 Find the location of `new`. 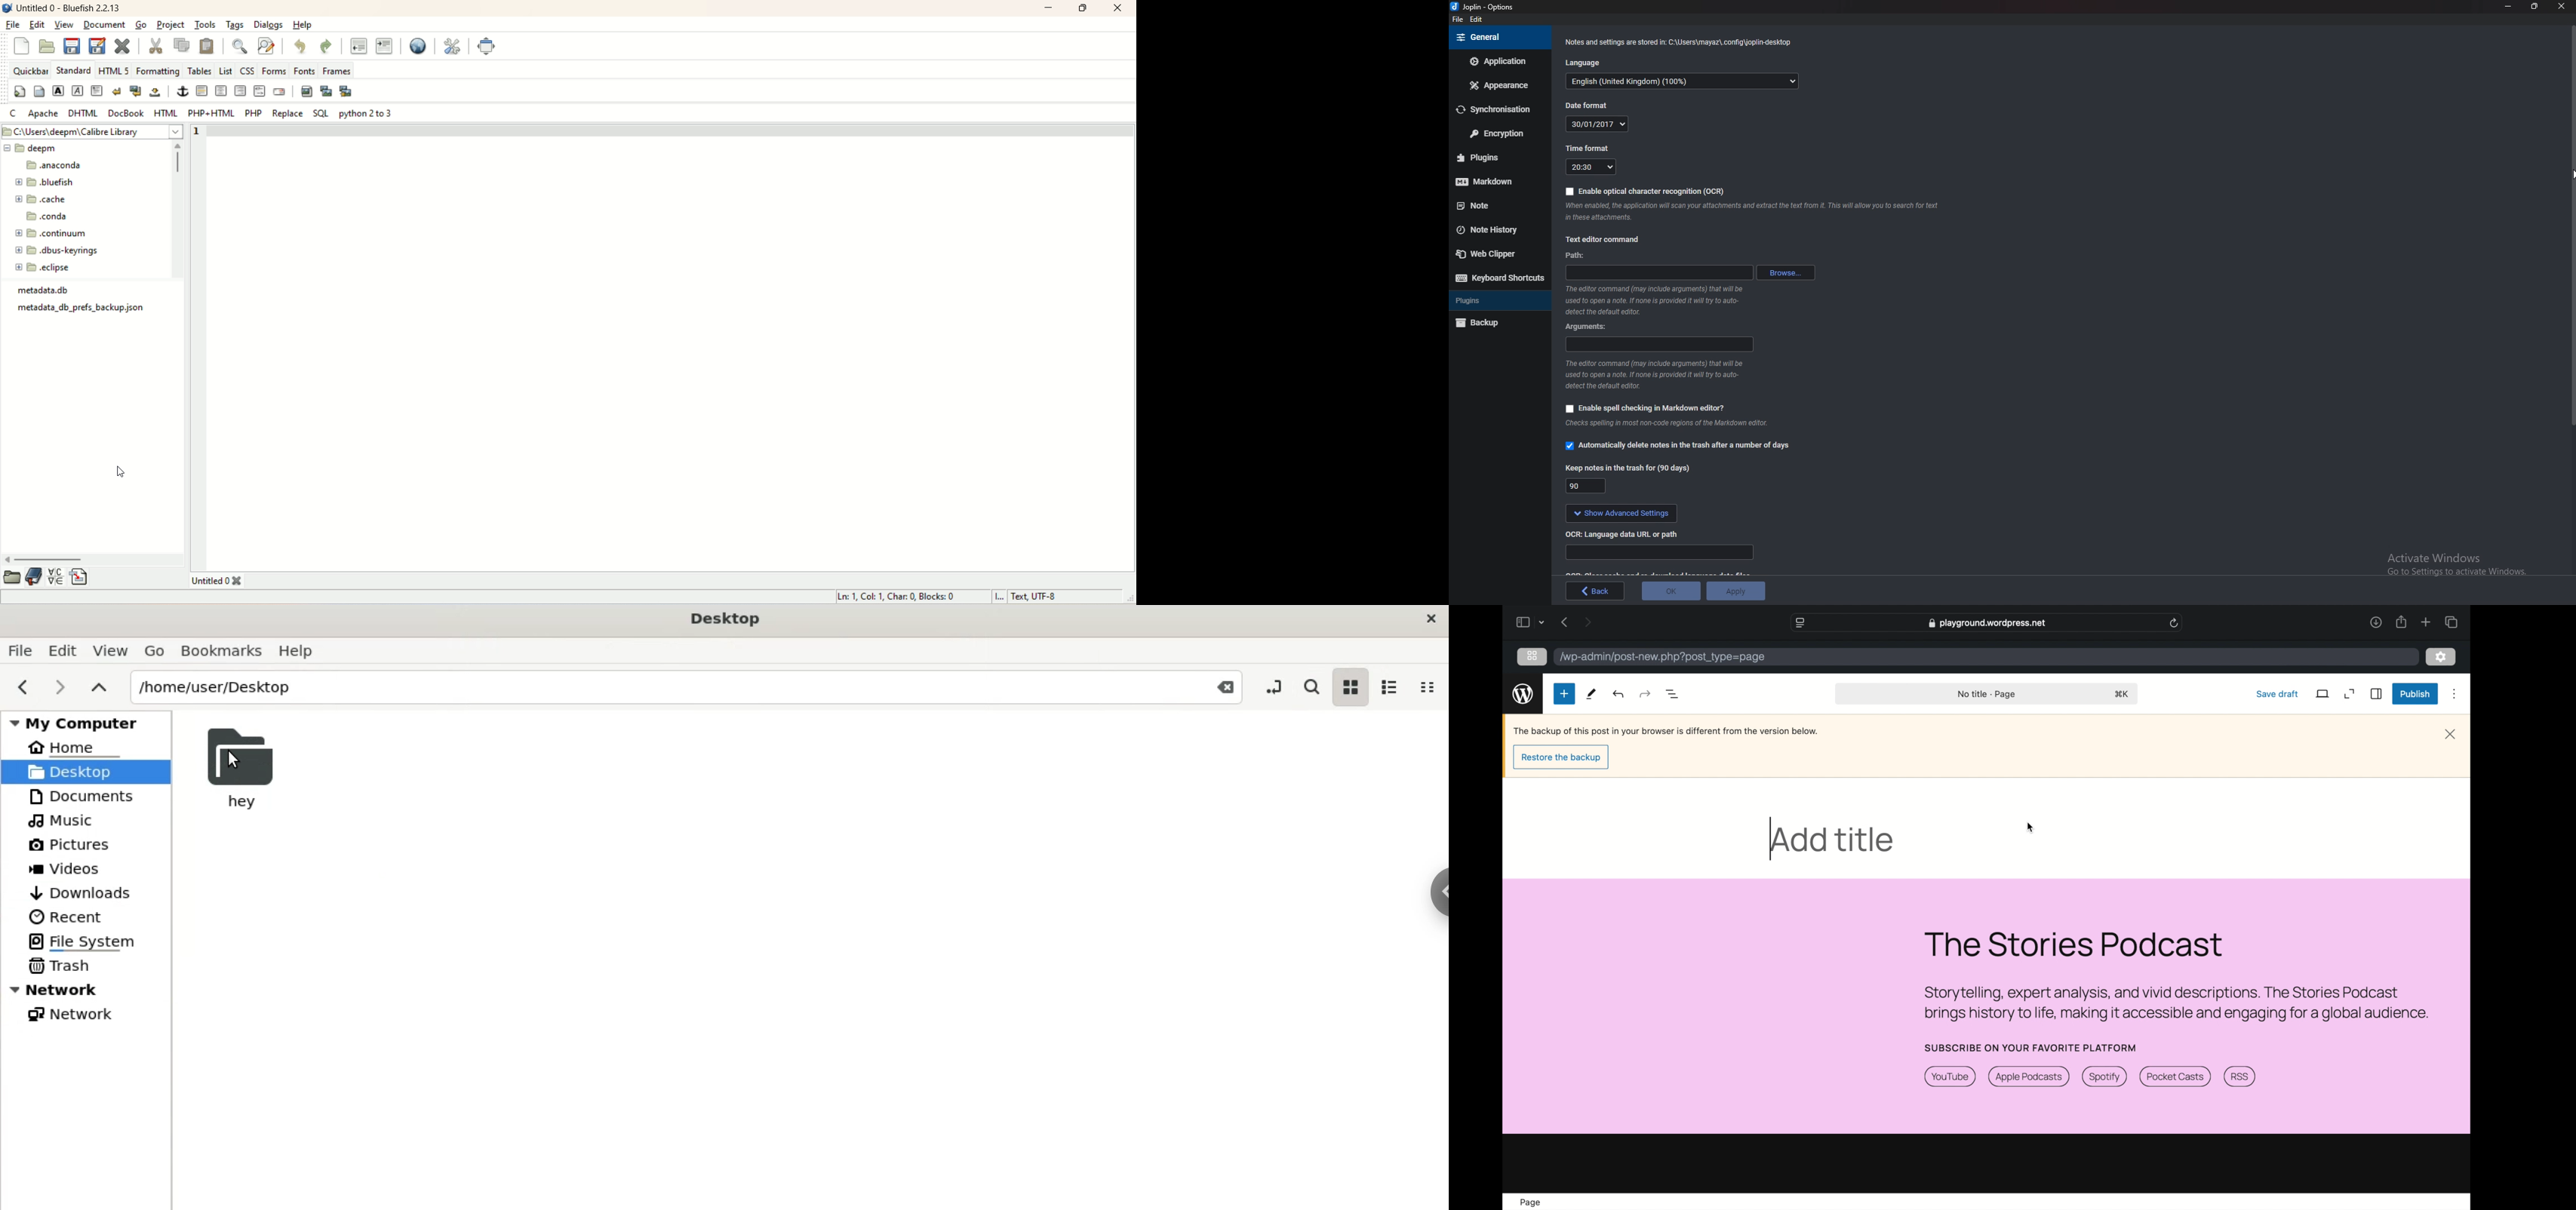

new is located at coordinates (1564, 693).